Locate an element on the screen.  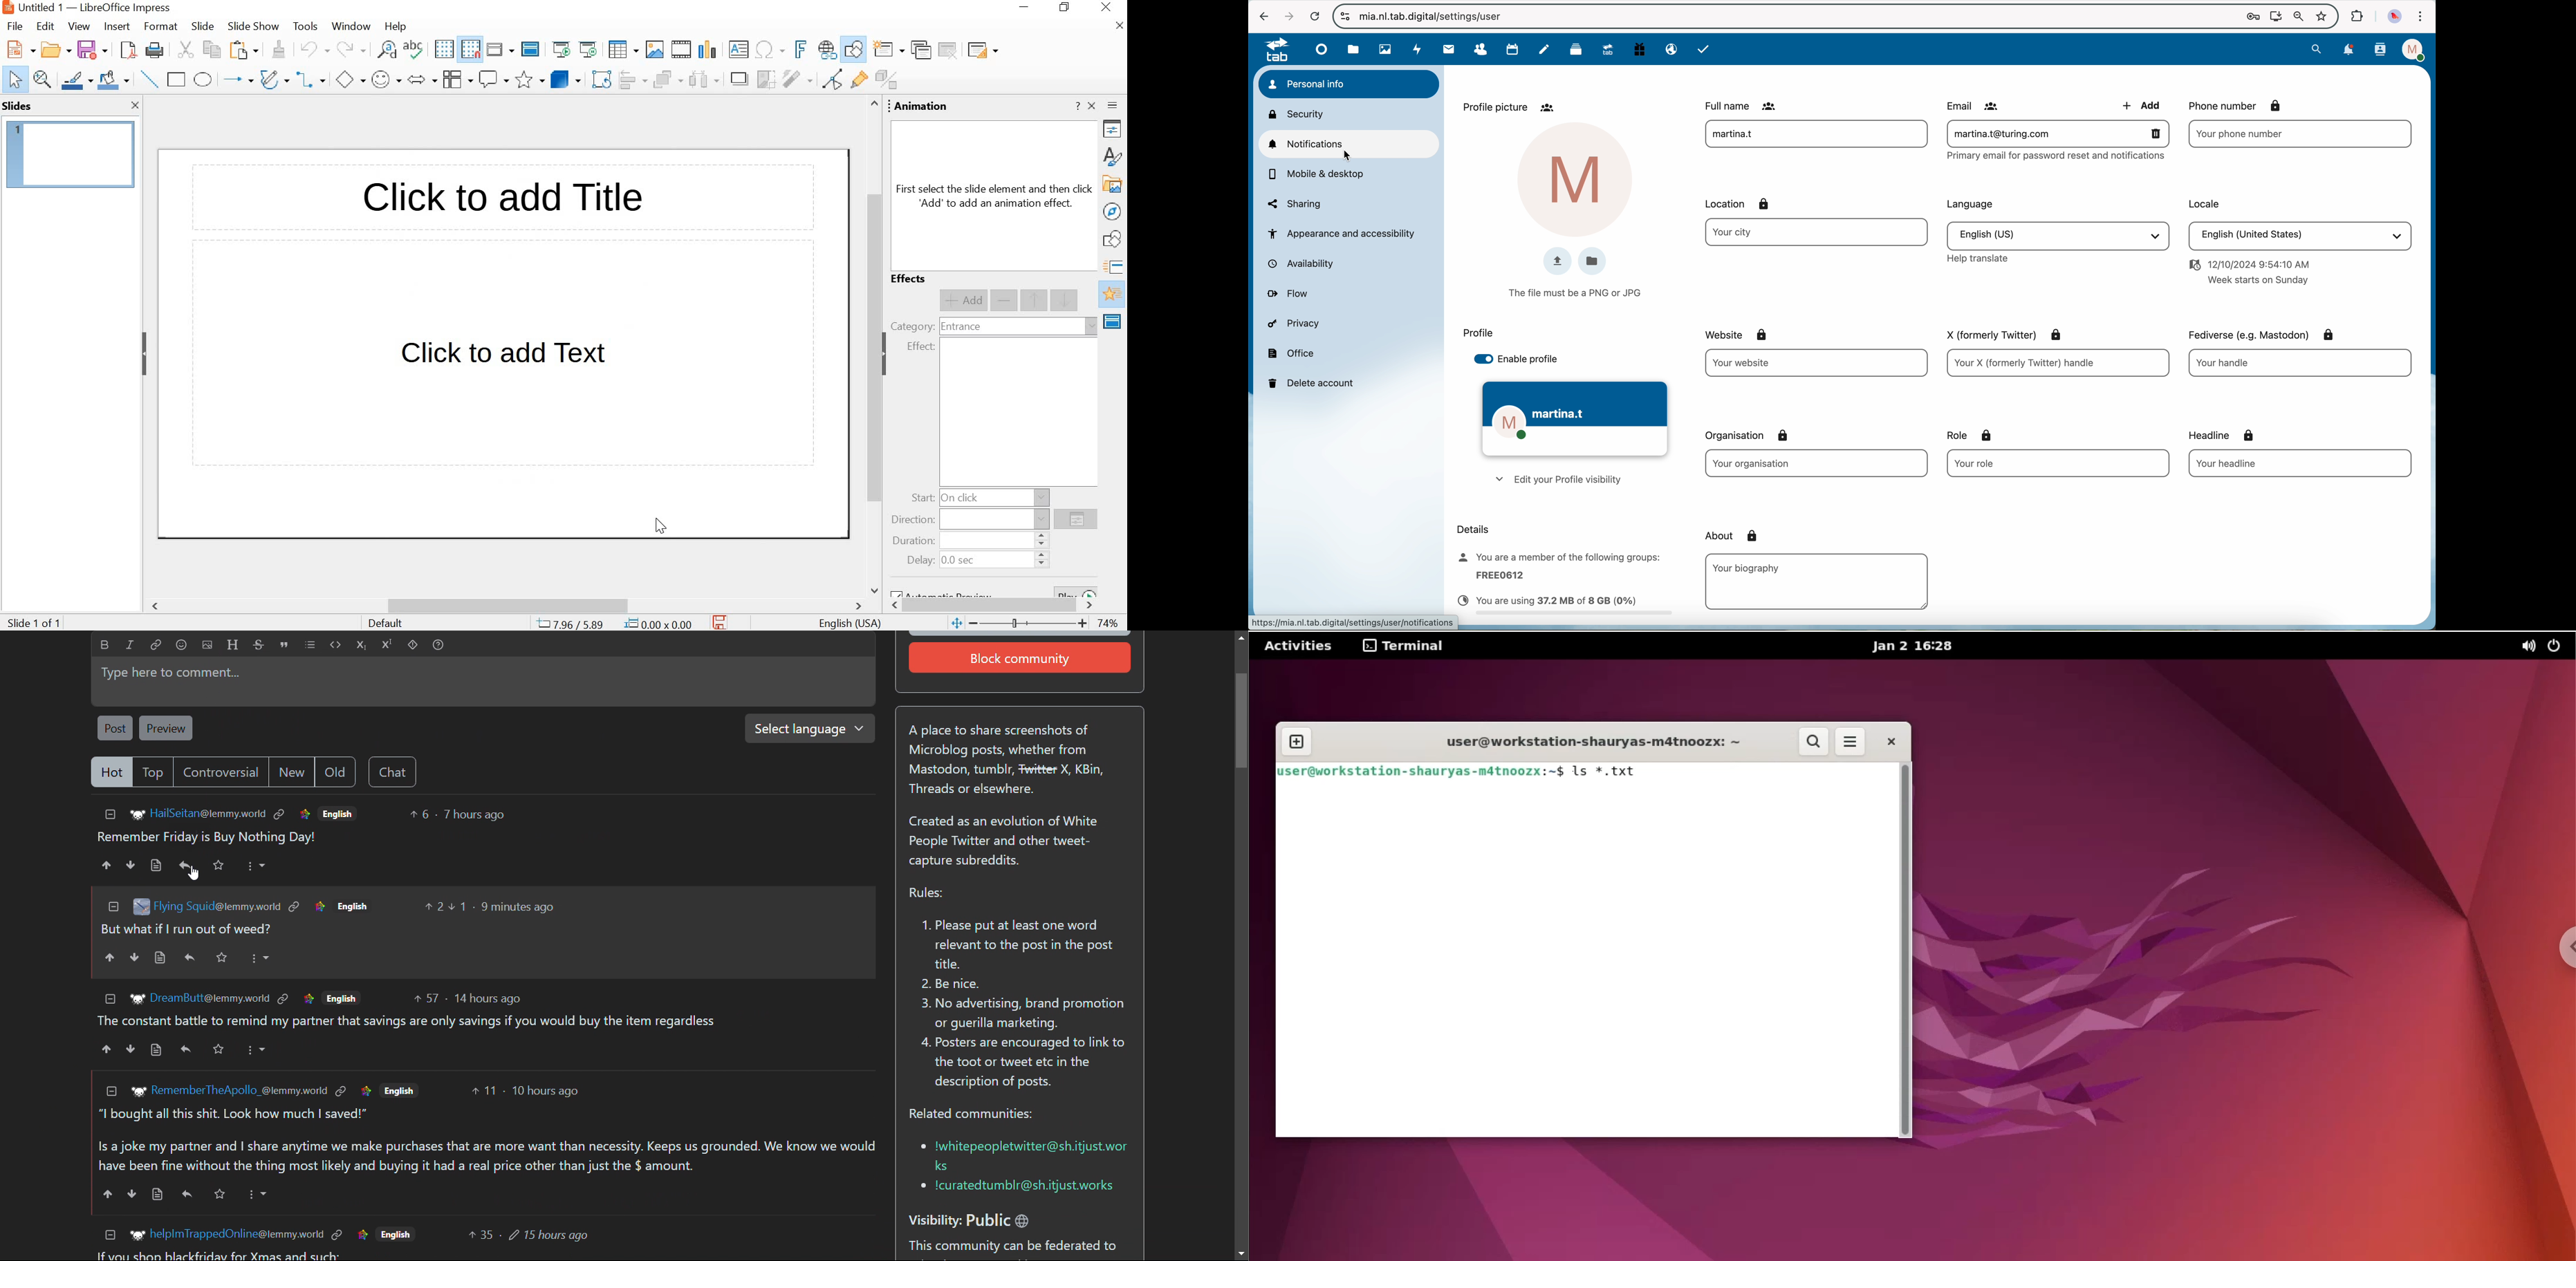
callout shapes is located at coordinates (494, 80).